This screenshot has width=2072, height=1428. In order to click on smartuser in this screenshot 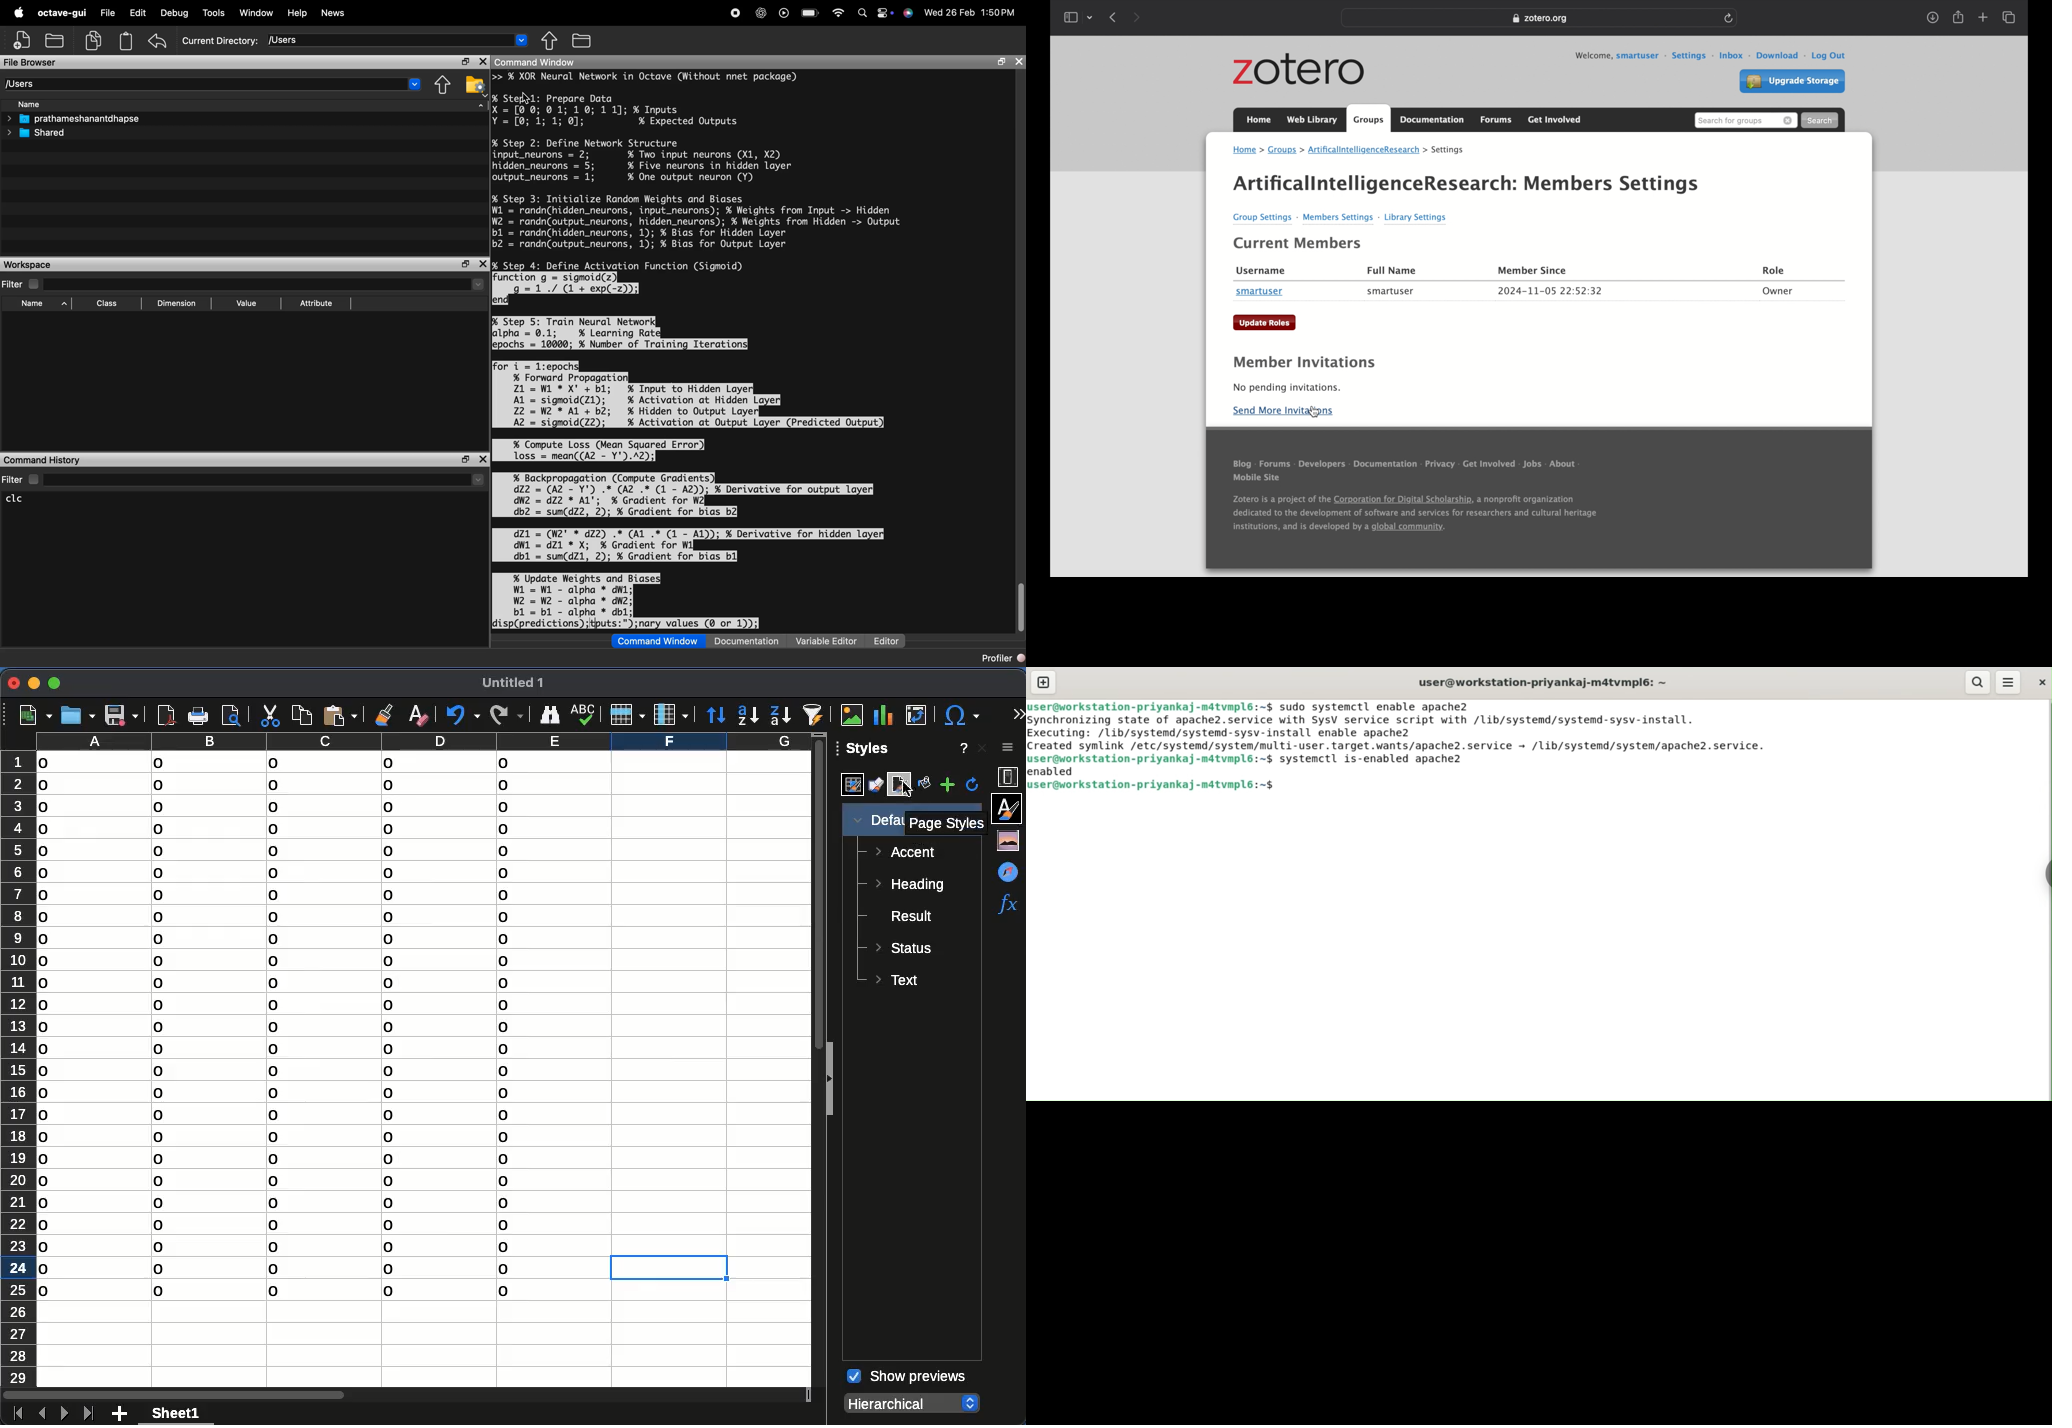, I will do `click(1390, 292)`.